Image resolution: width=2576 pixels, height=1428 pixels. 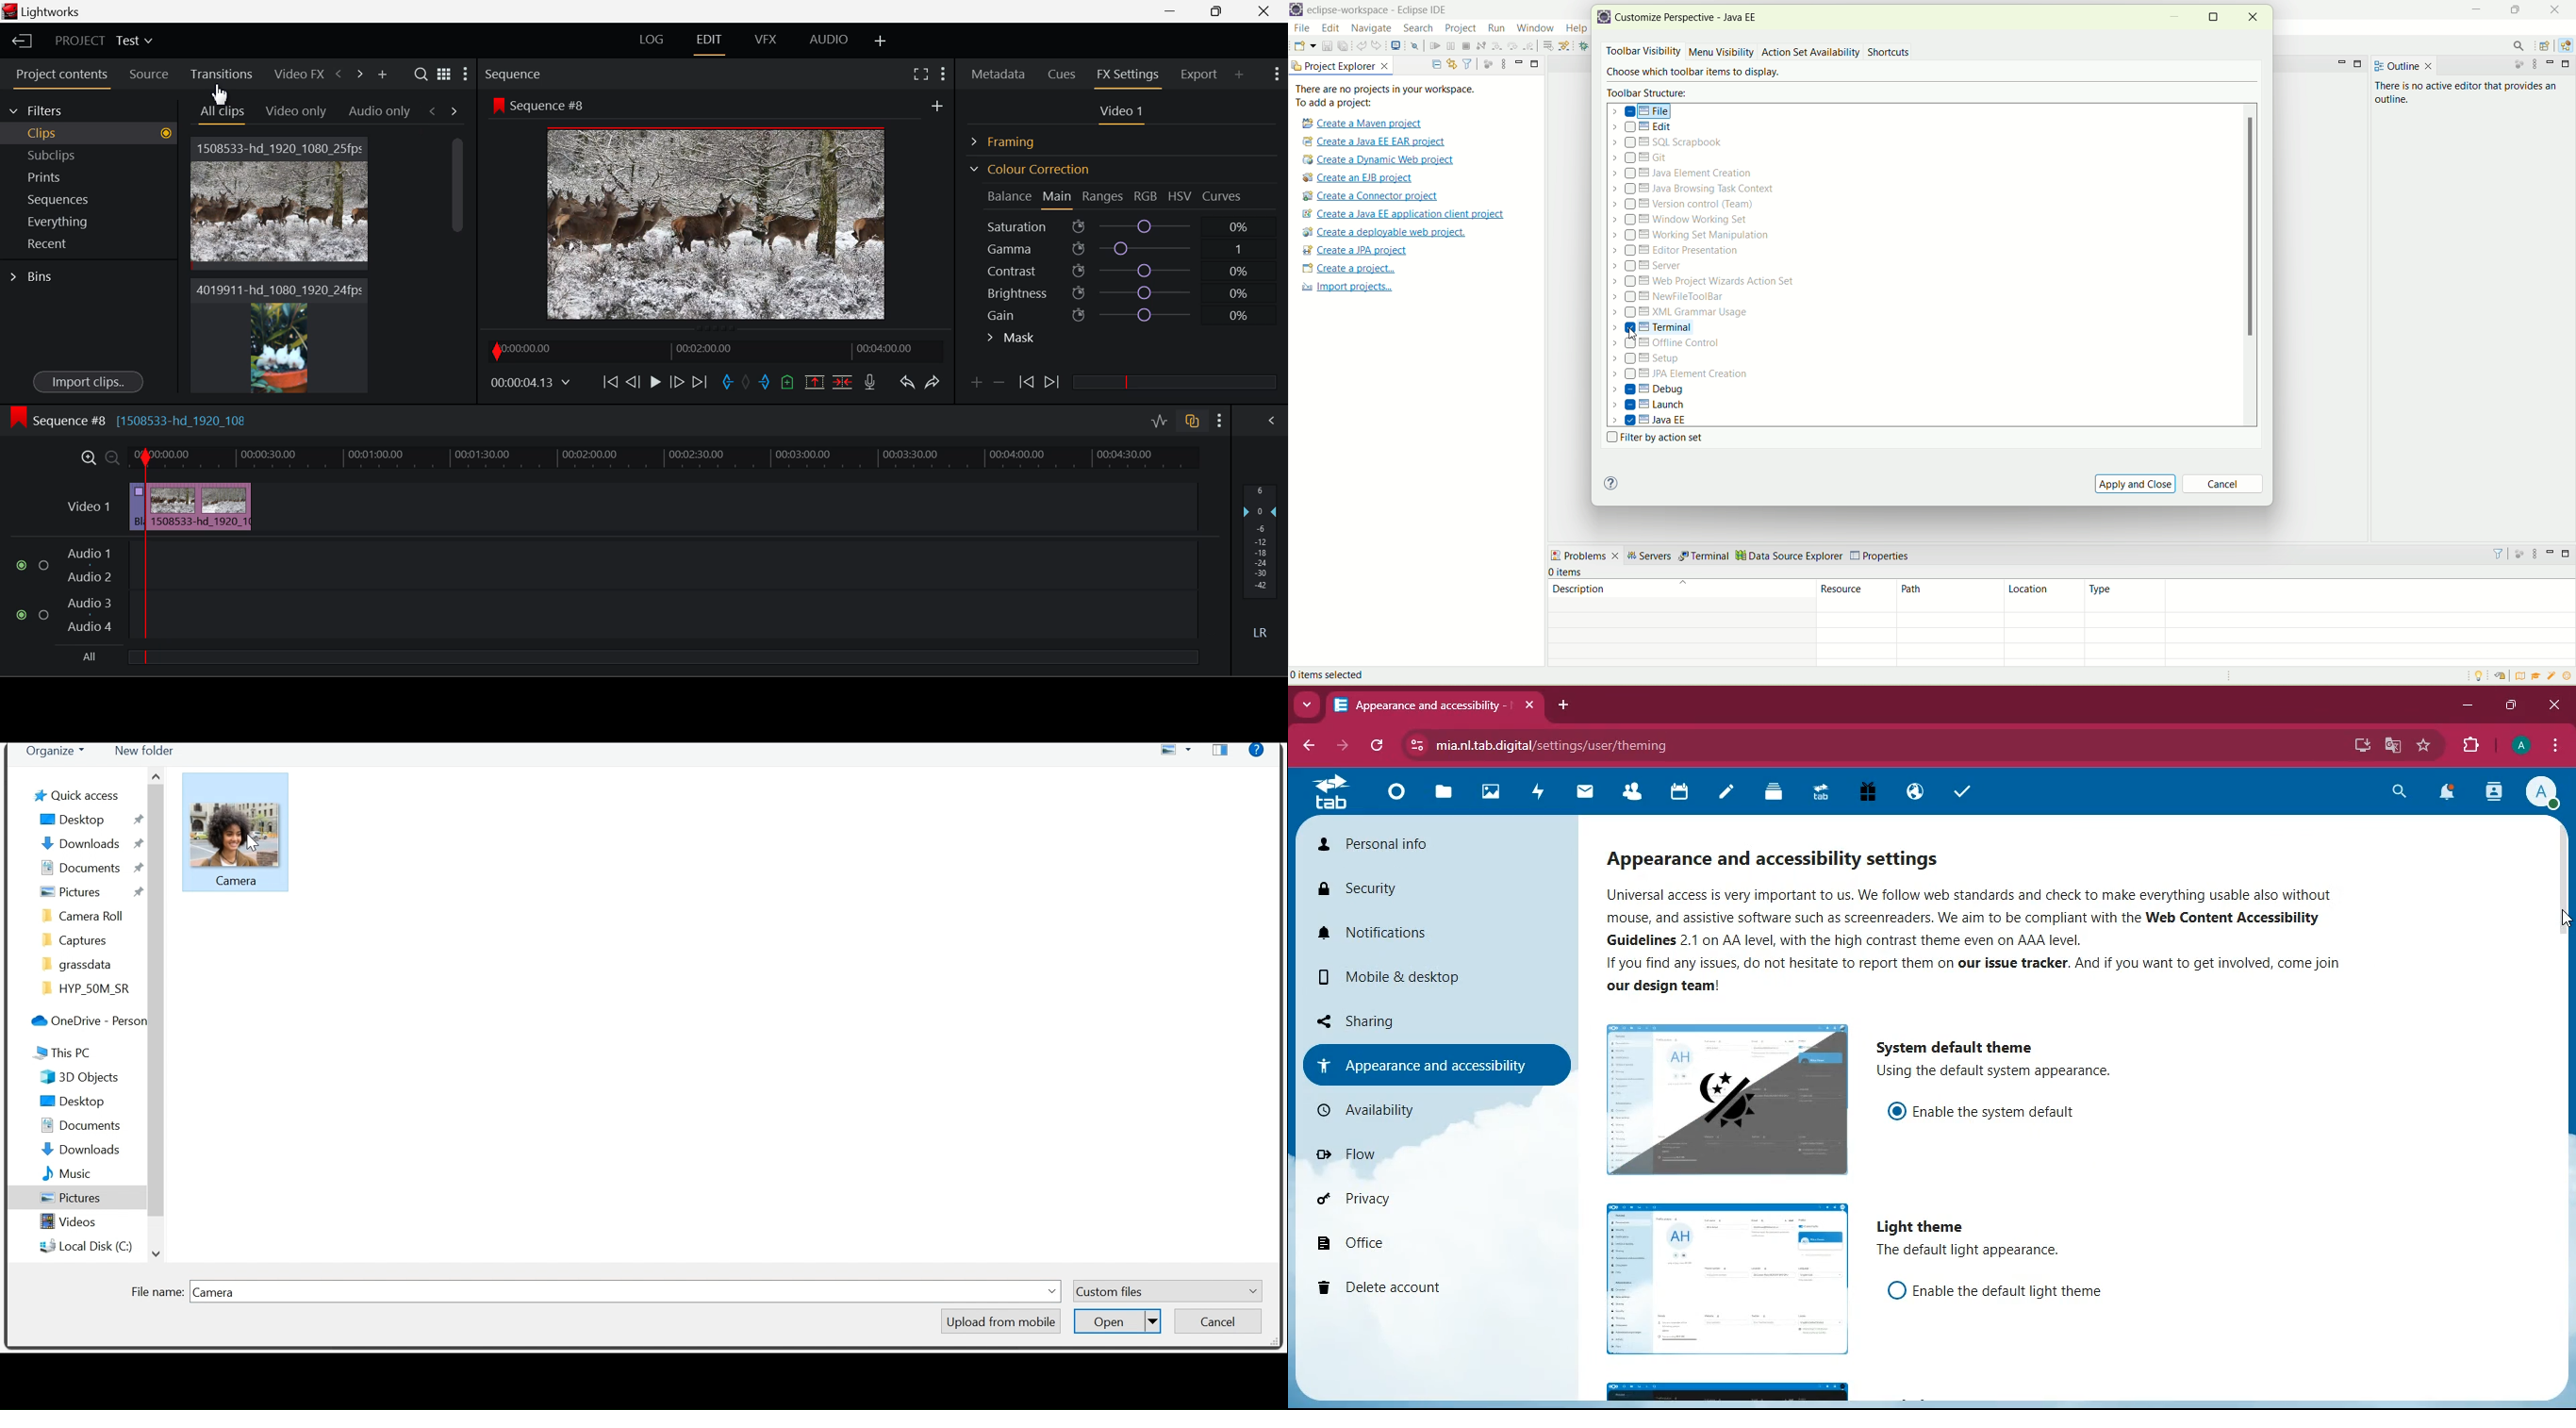 I want to click on notes, so click(x=1726, y=793).